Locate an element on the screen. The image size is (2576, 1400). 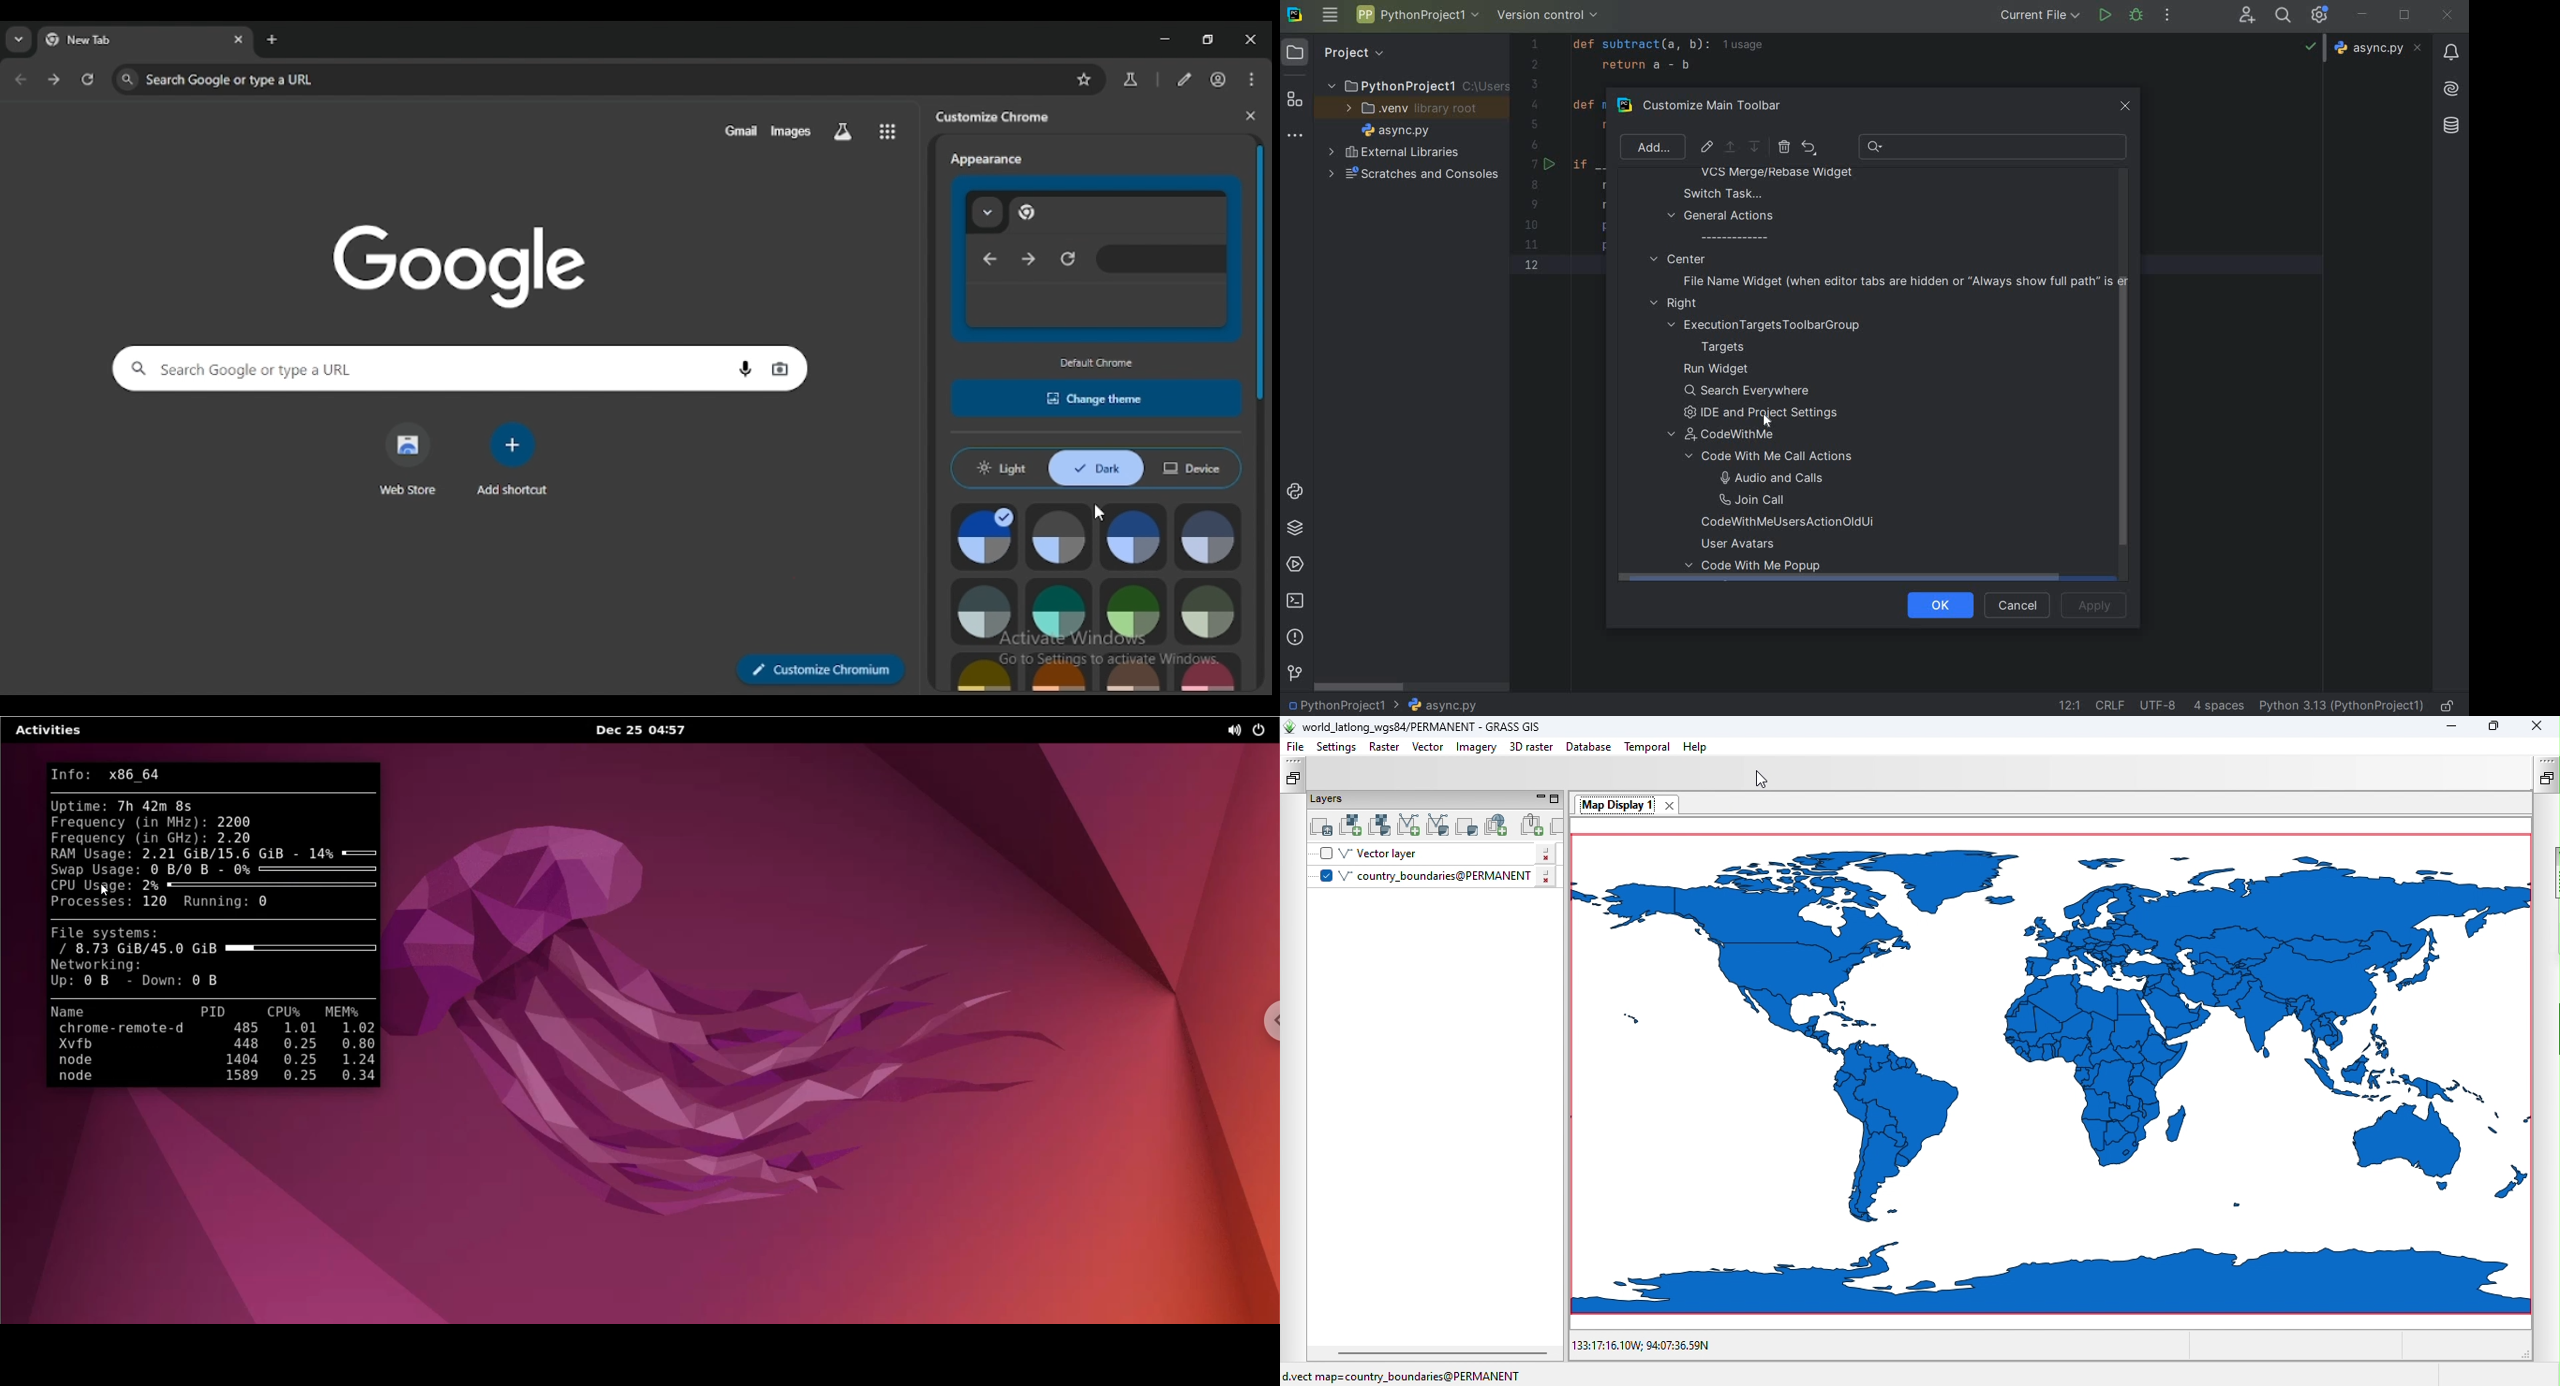
blue is located at coordinates (1136, 538).